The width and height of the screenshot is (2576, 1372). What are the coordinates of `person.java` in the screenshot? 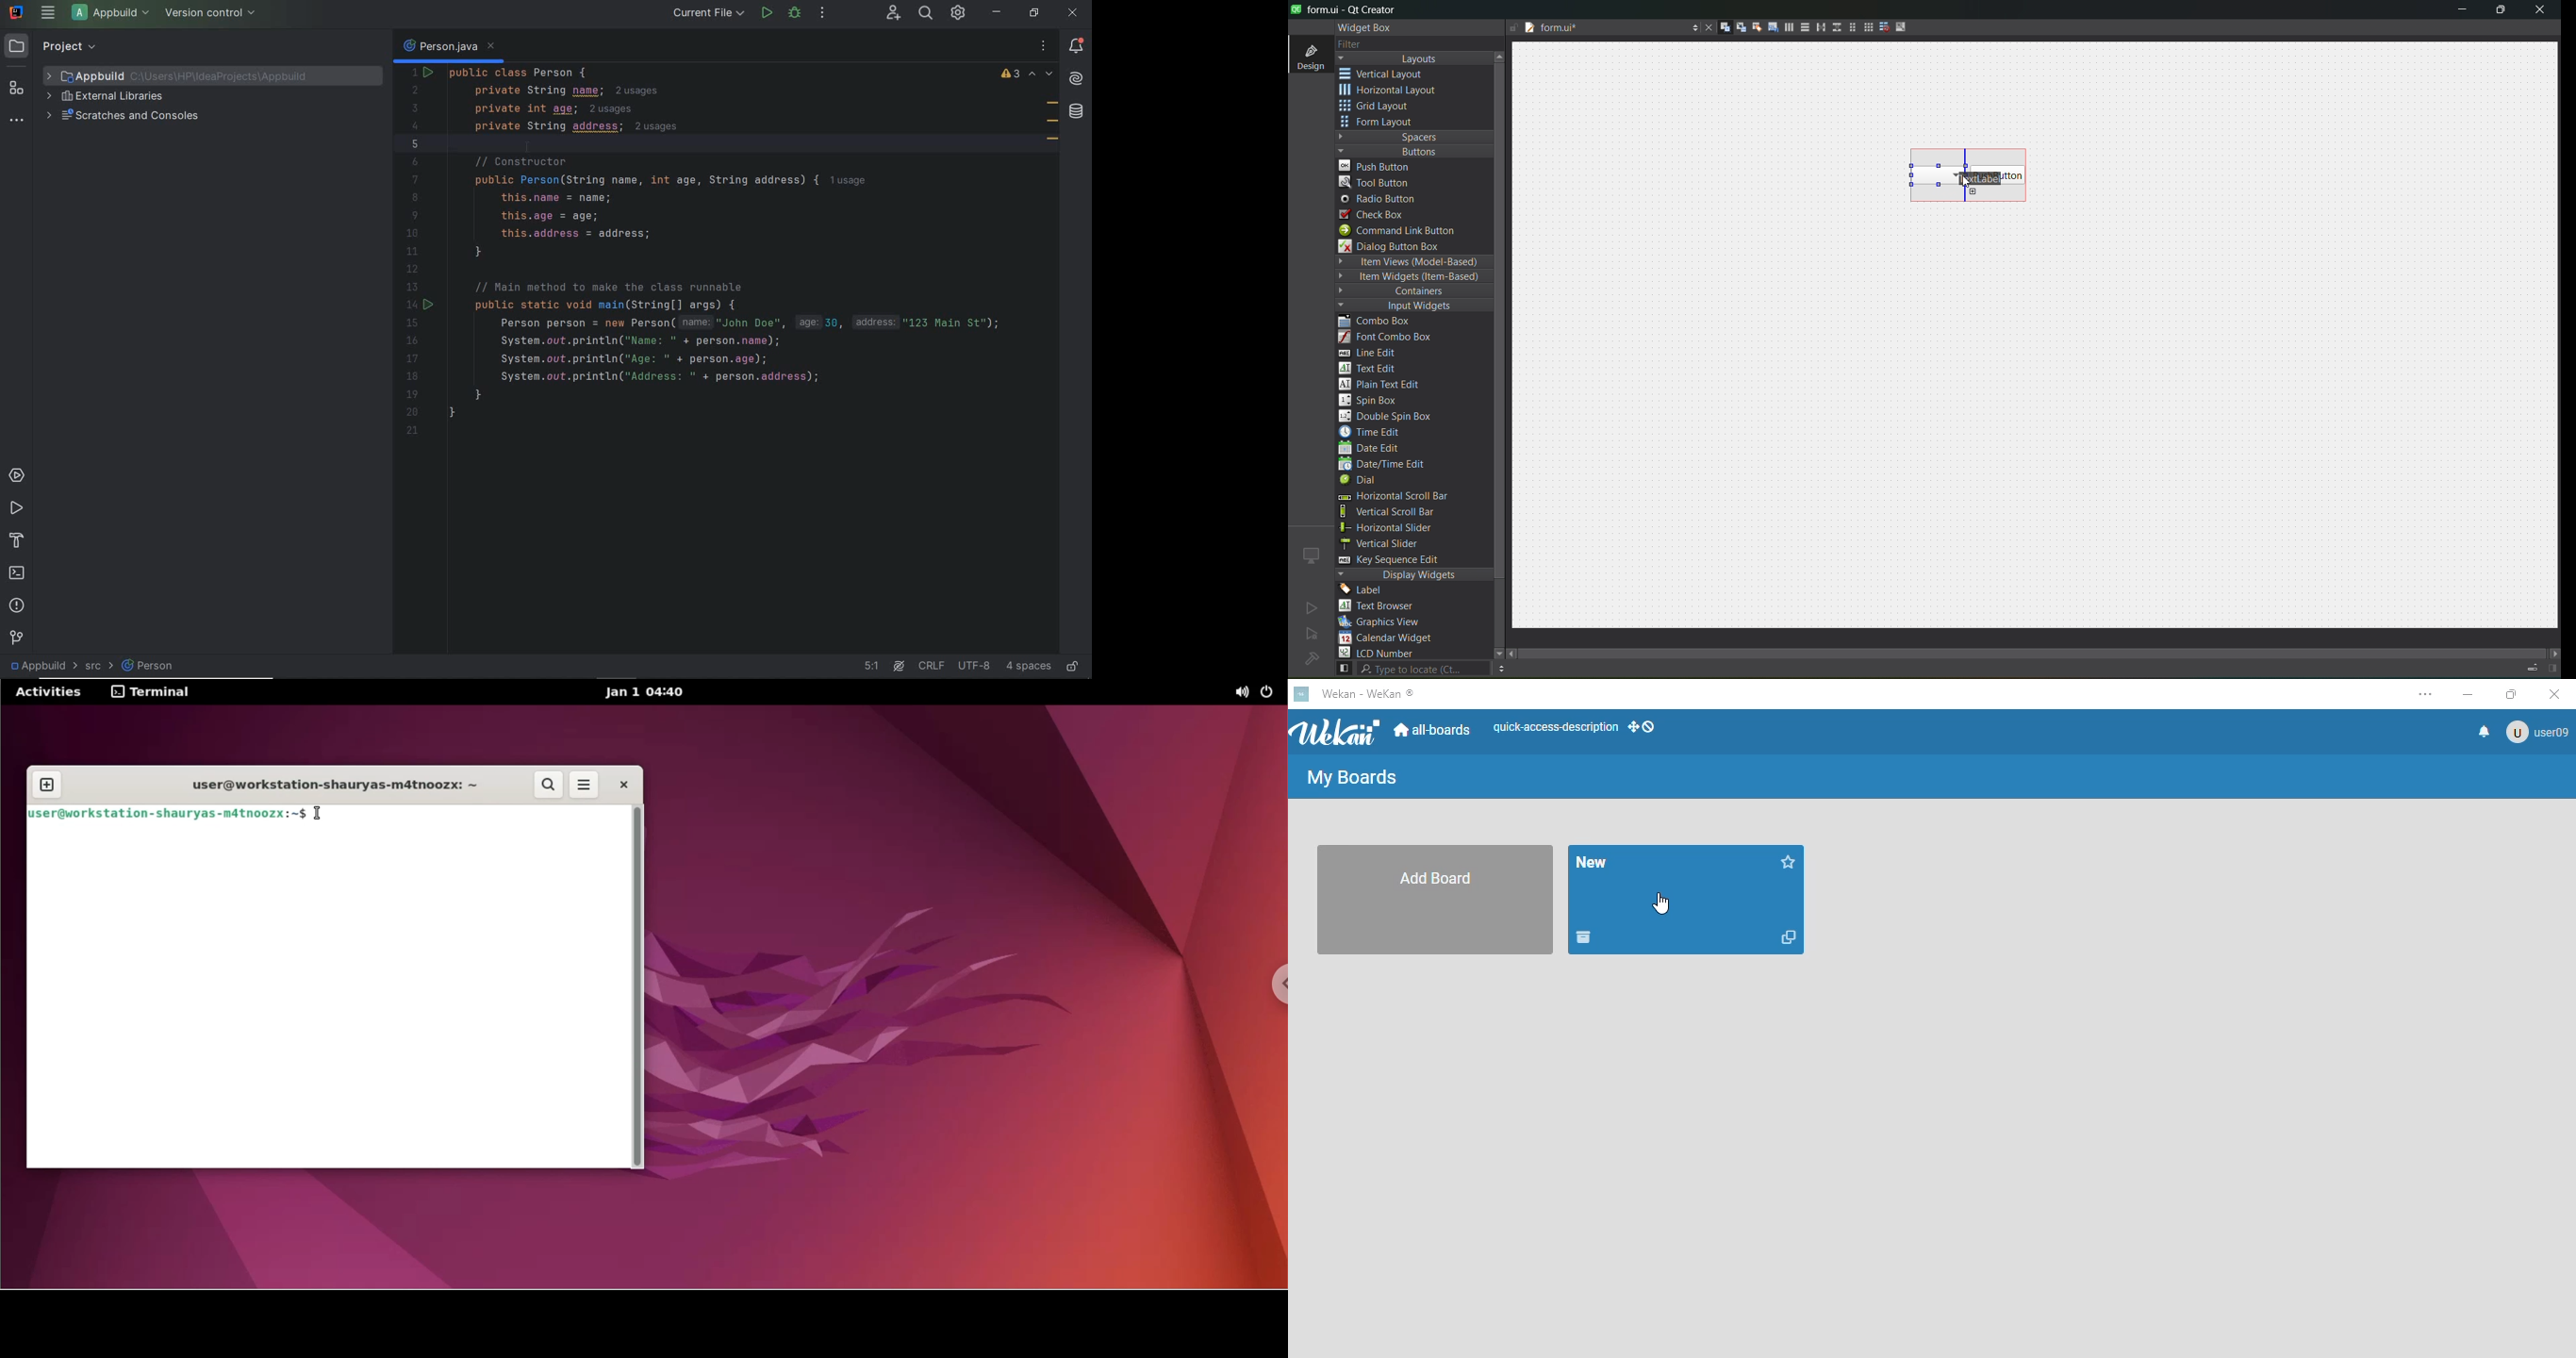 It's located at (448, 47).